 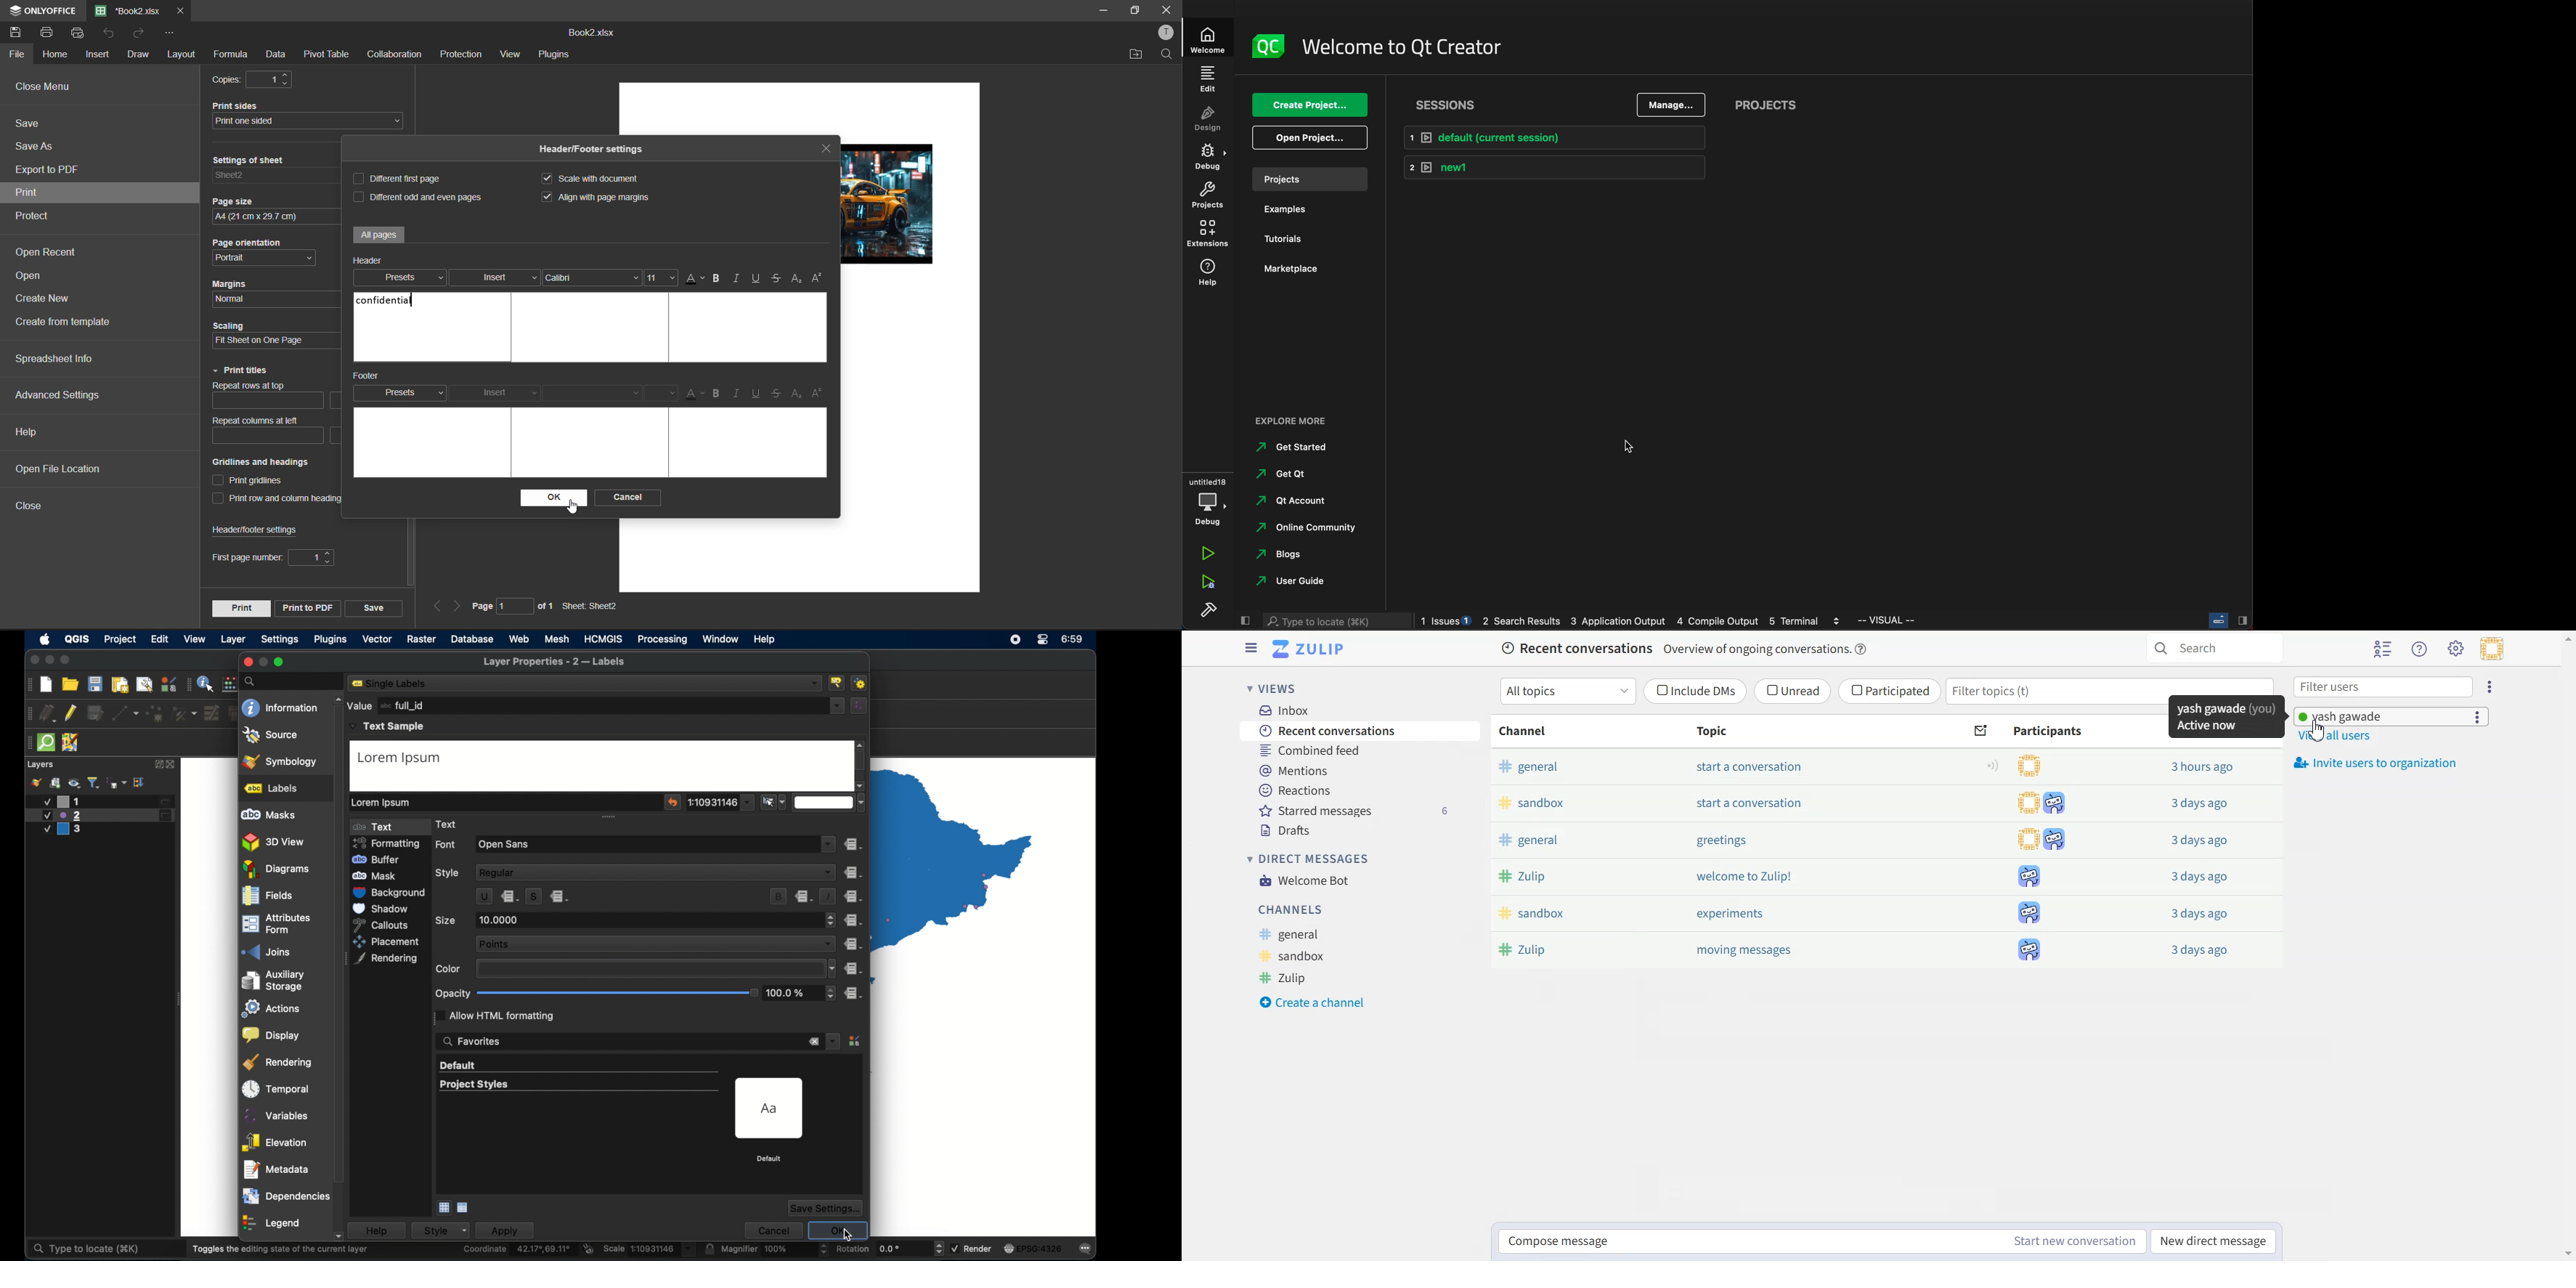 I want to click on Starred messages, so click(x=1353, y=811).